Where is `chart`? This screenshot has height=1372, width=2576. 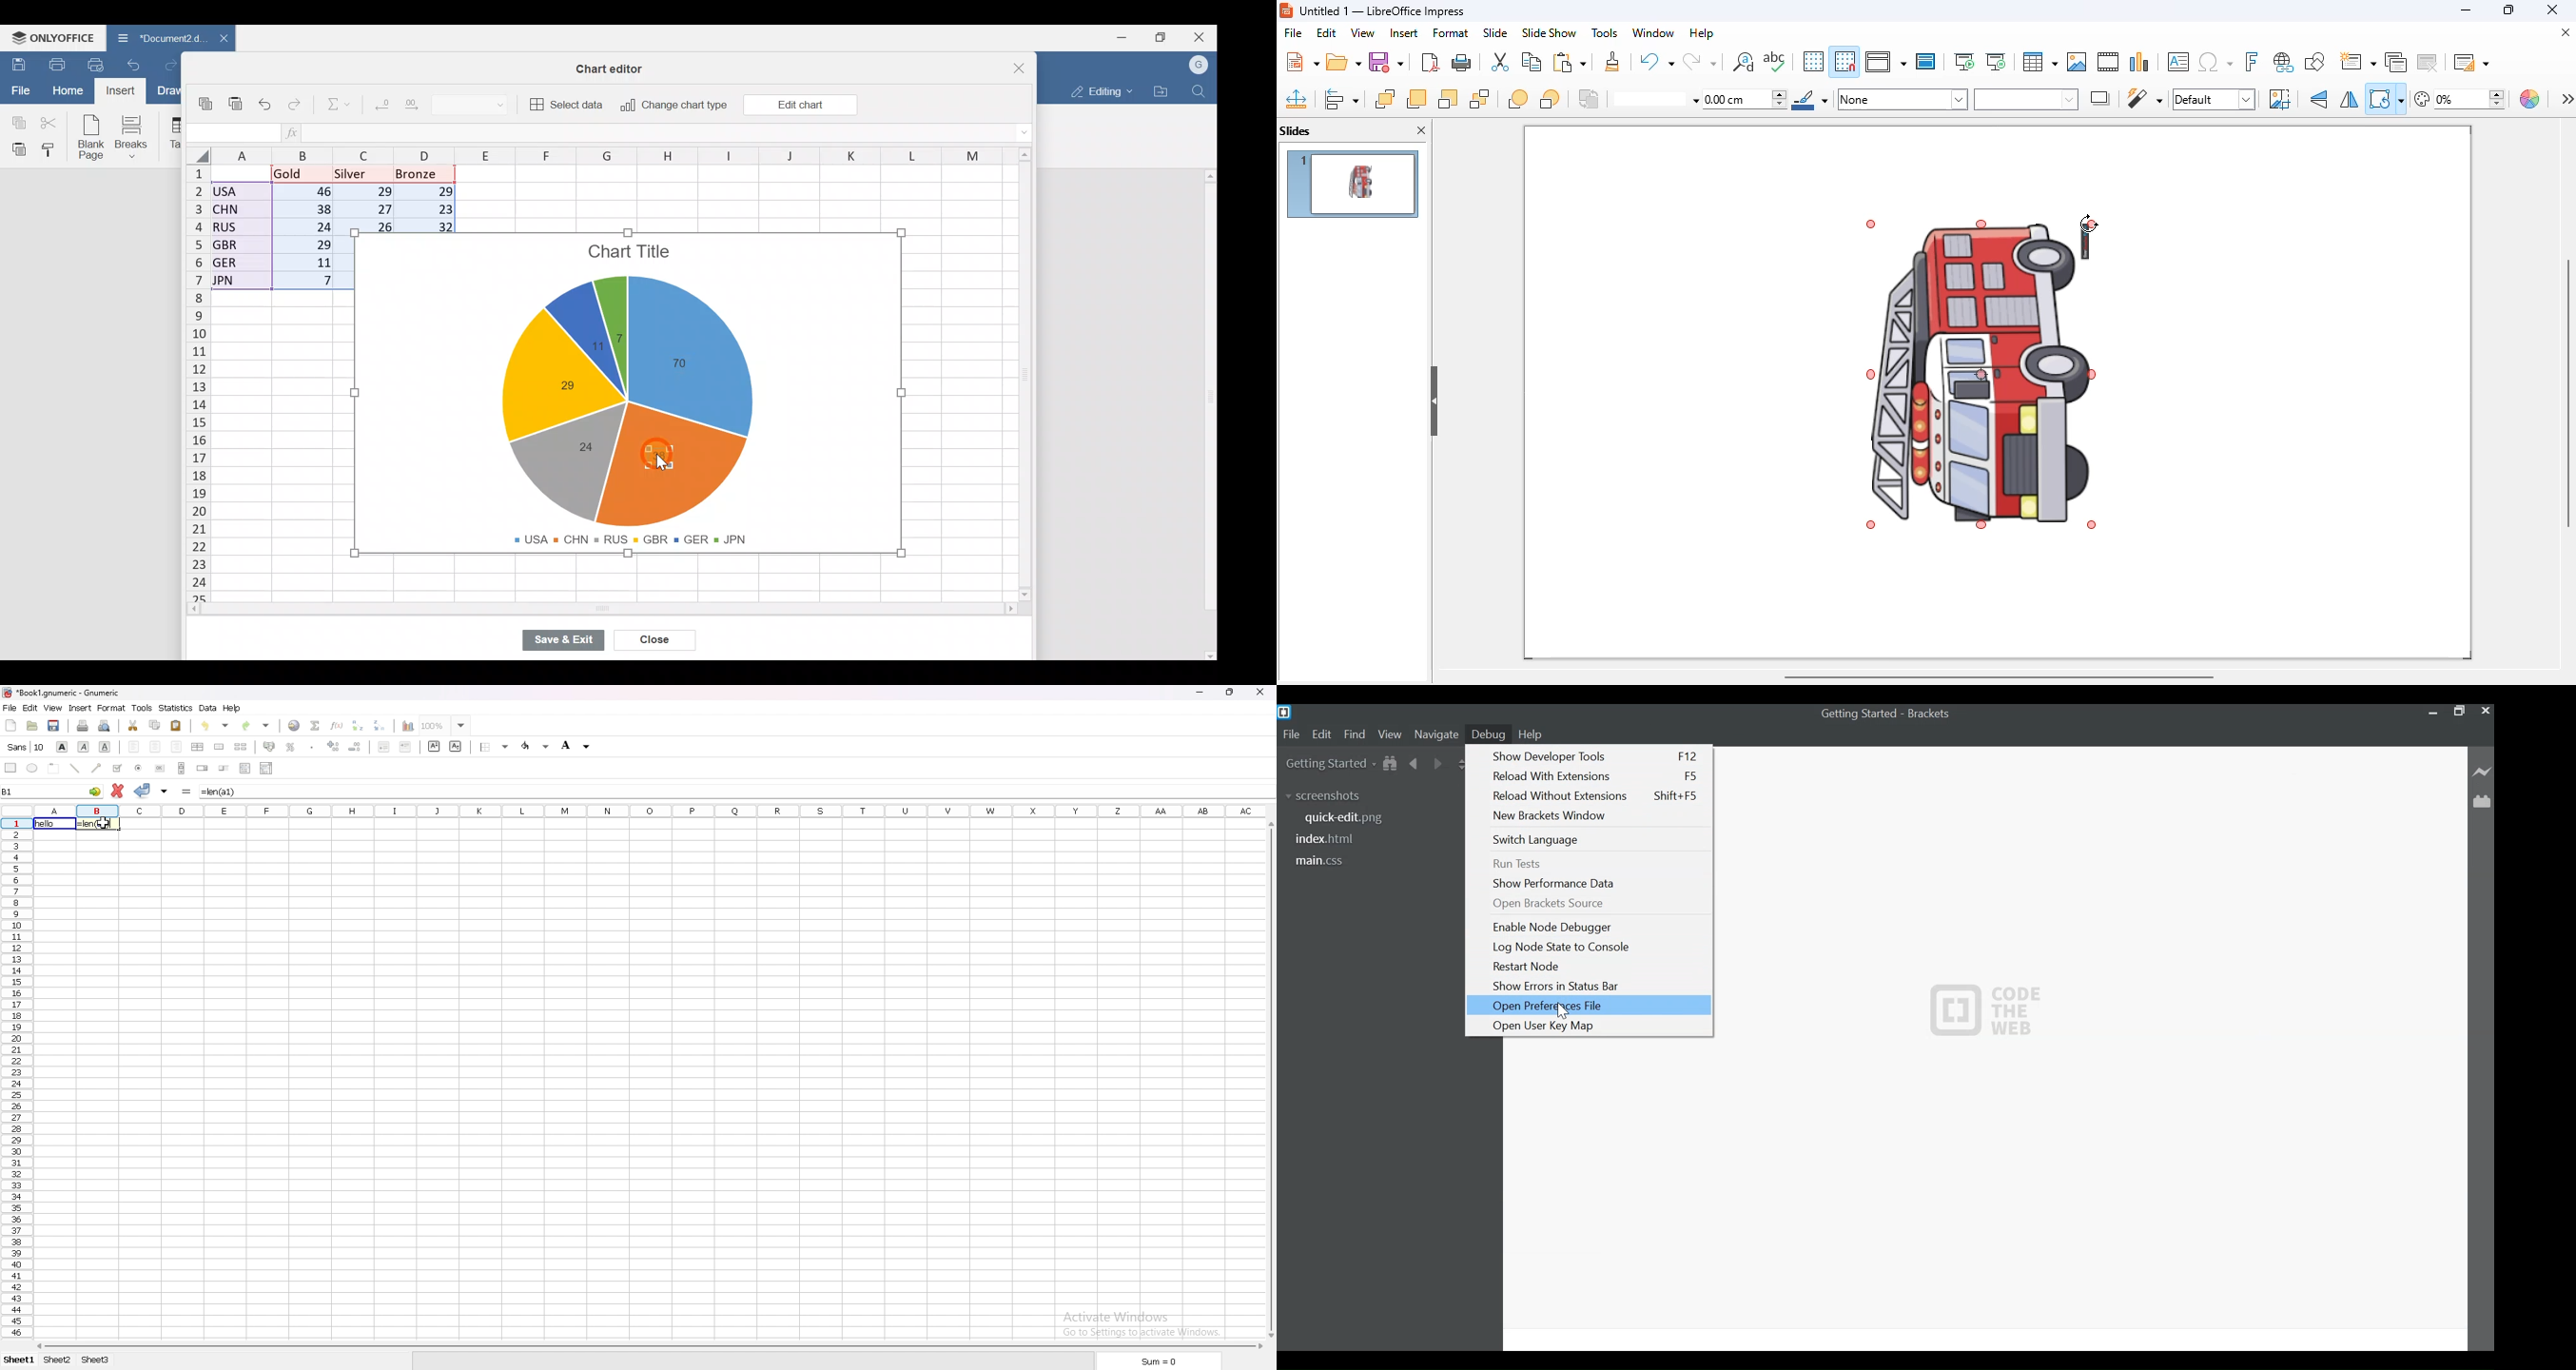
chart is located at coordinates (407, 726).